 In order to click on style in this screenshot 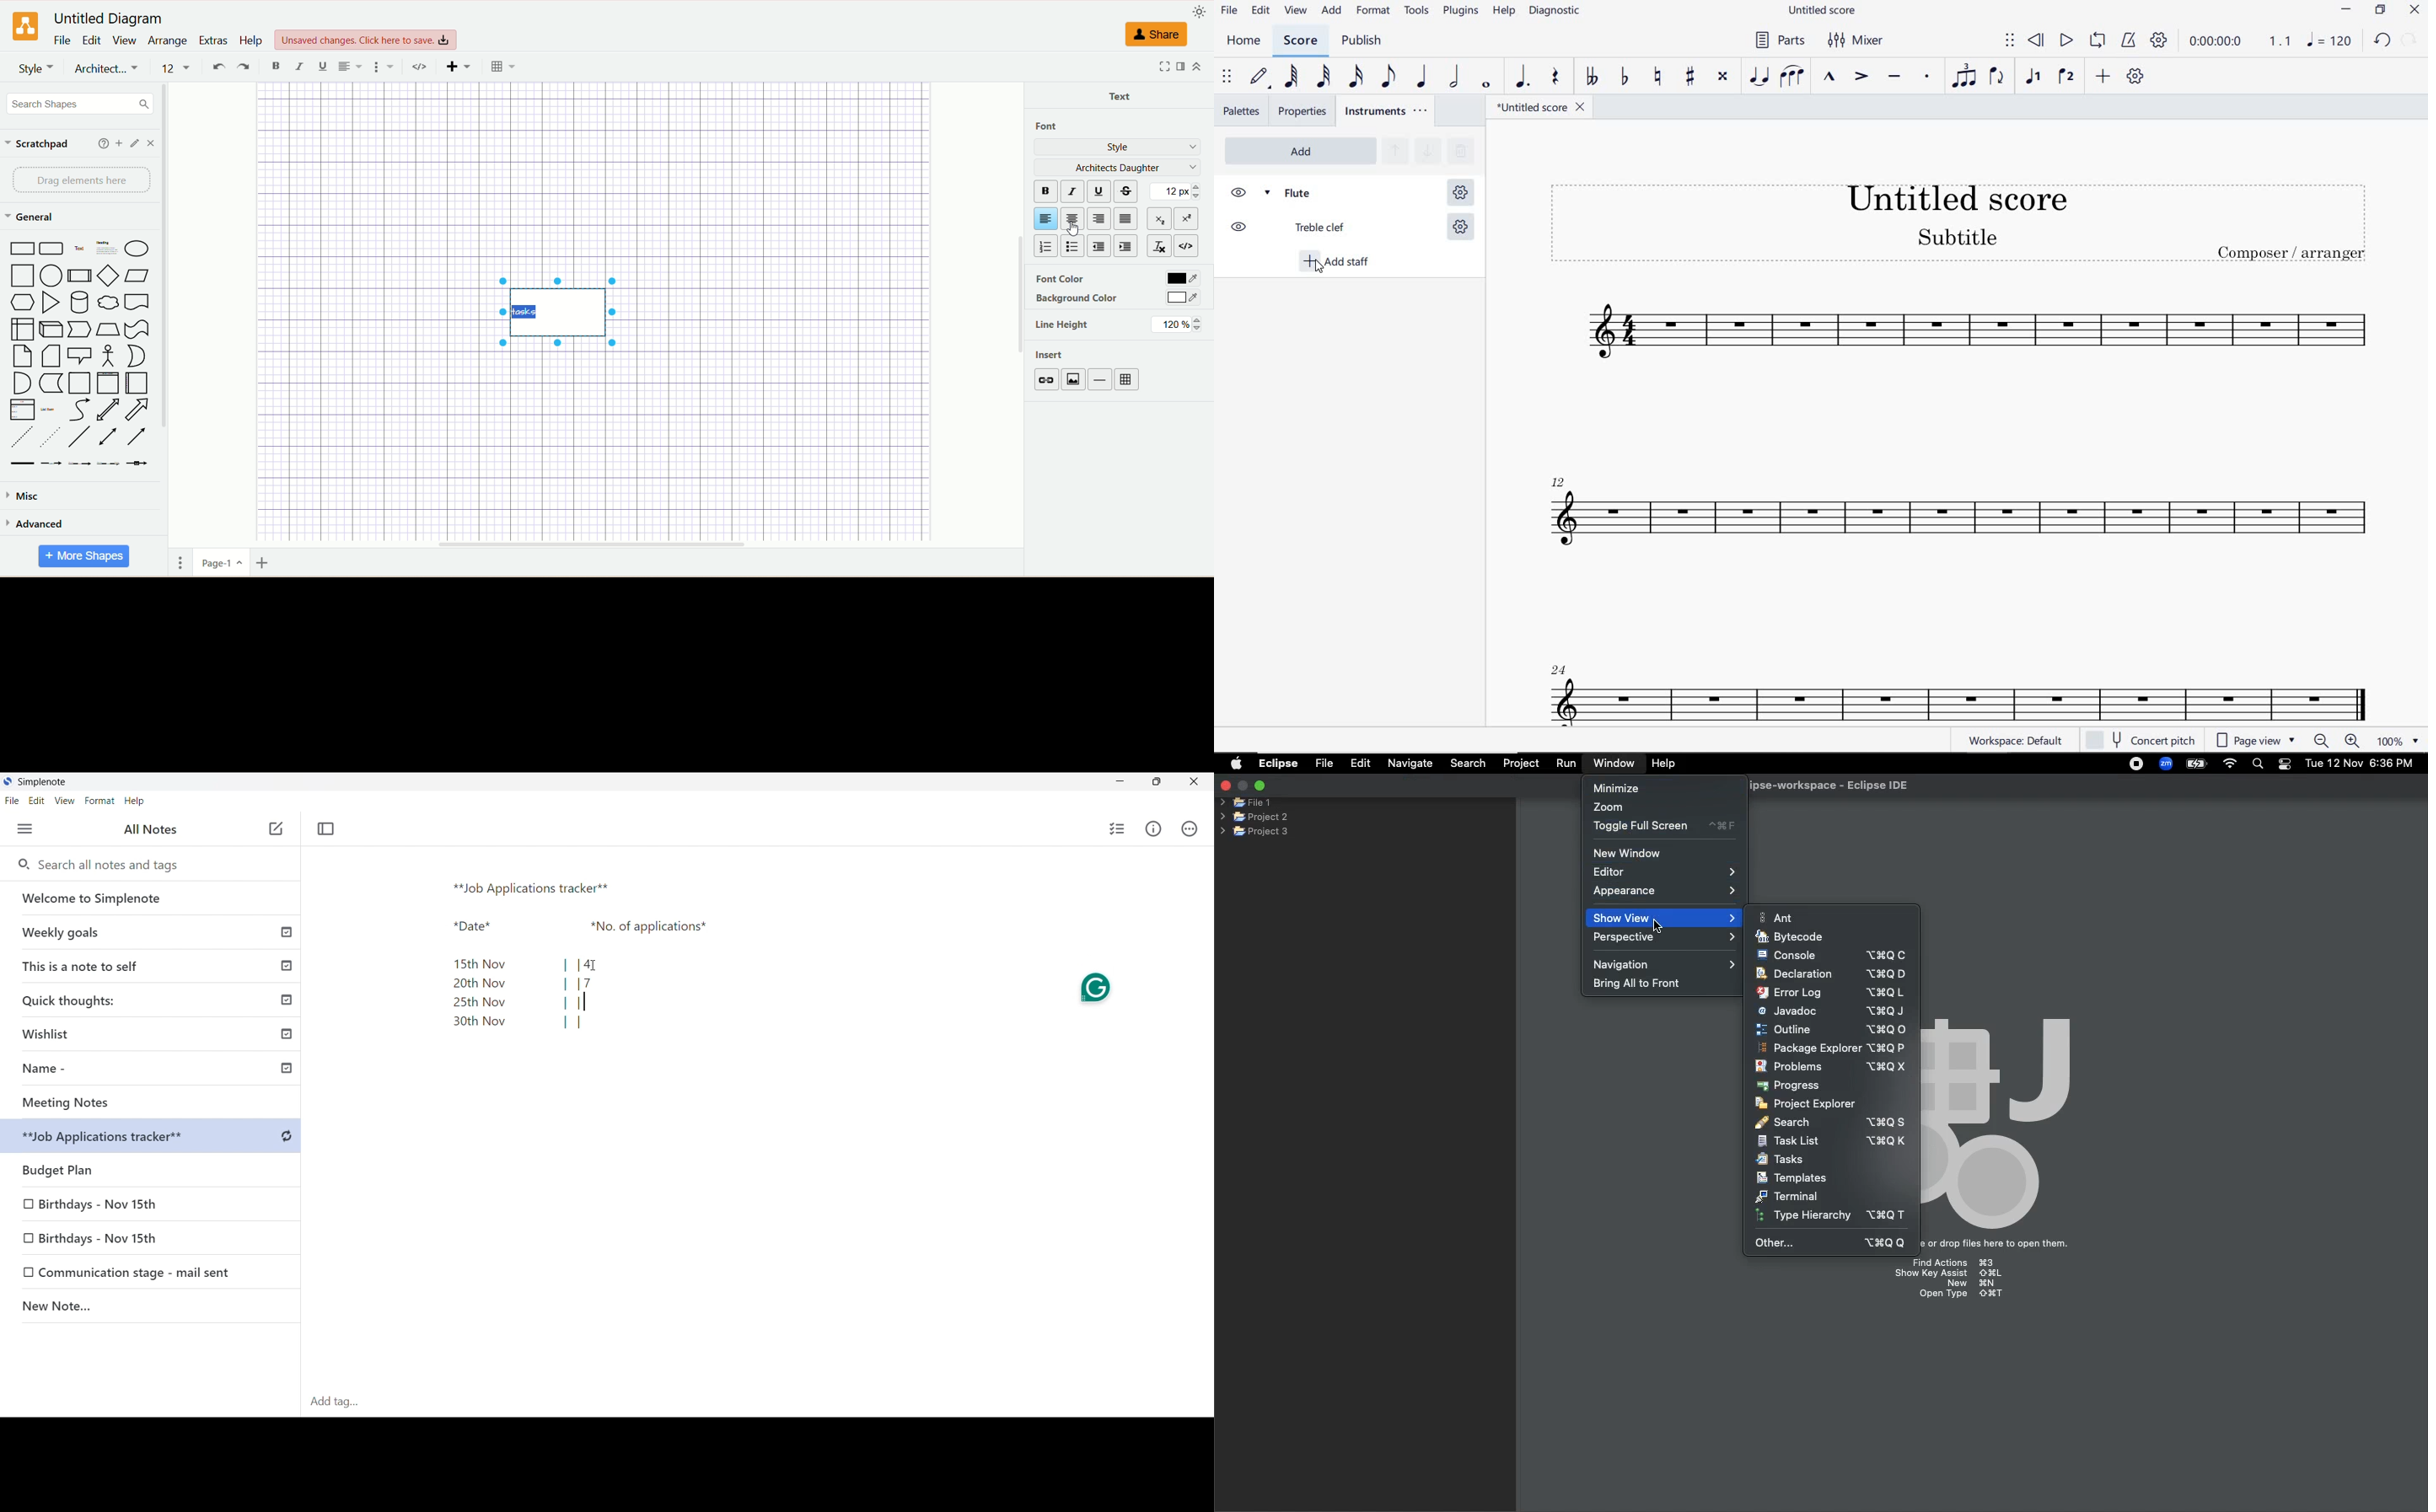, I will do `click(1120, 148)`.